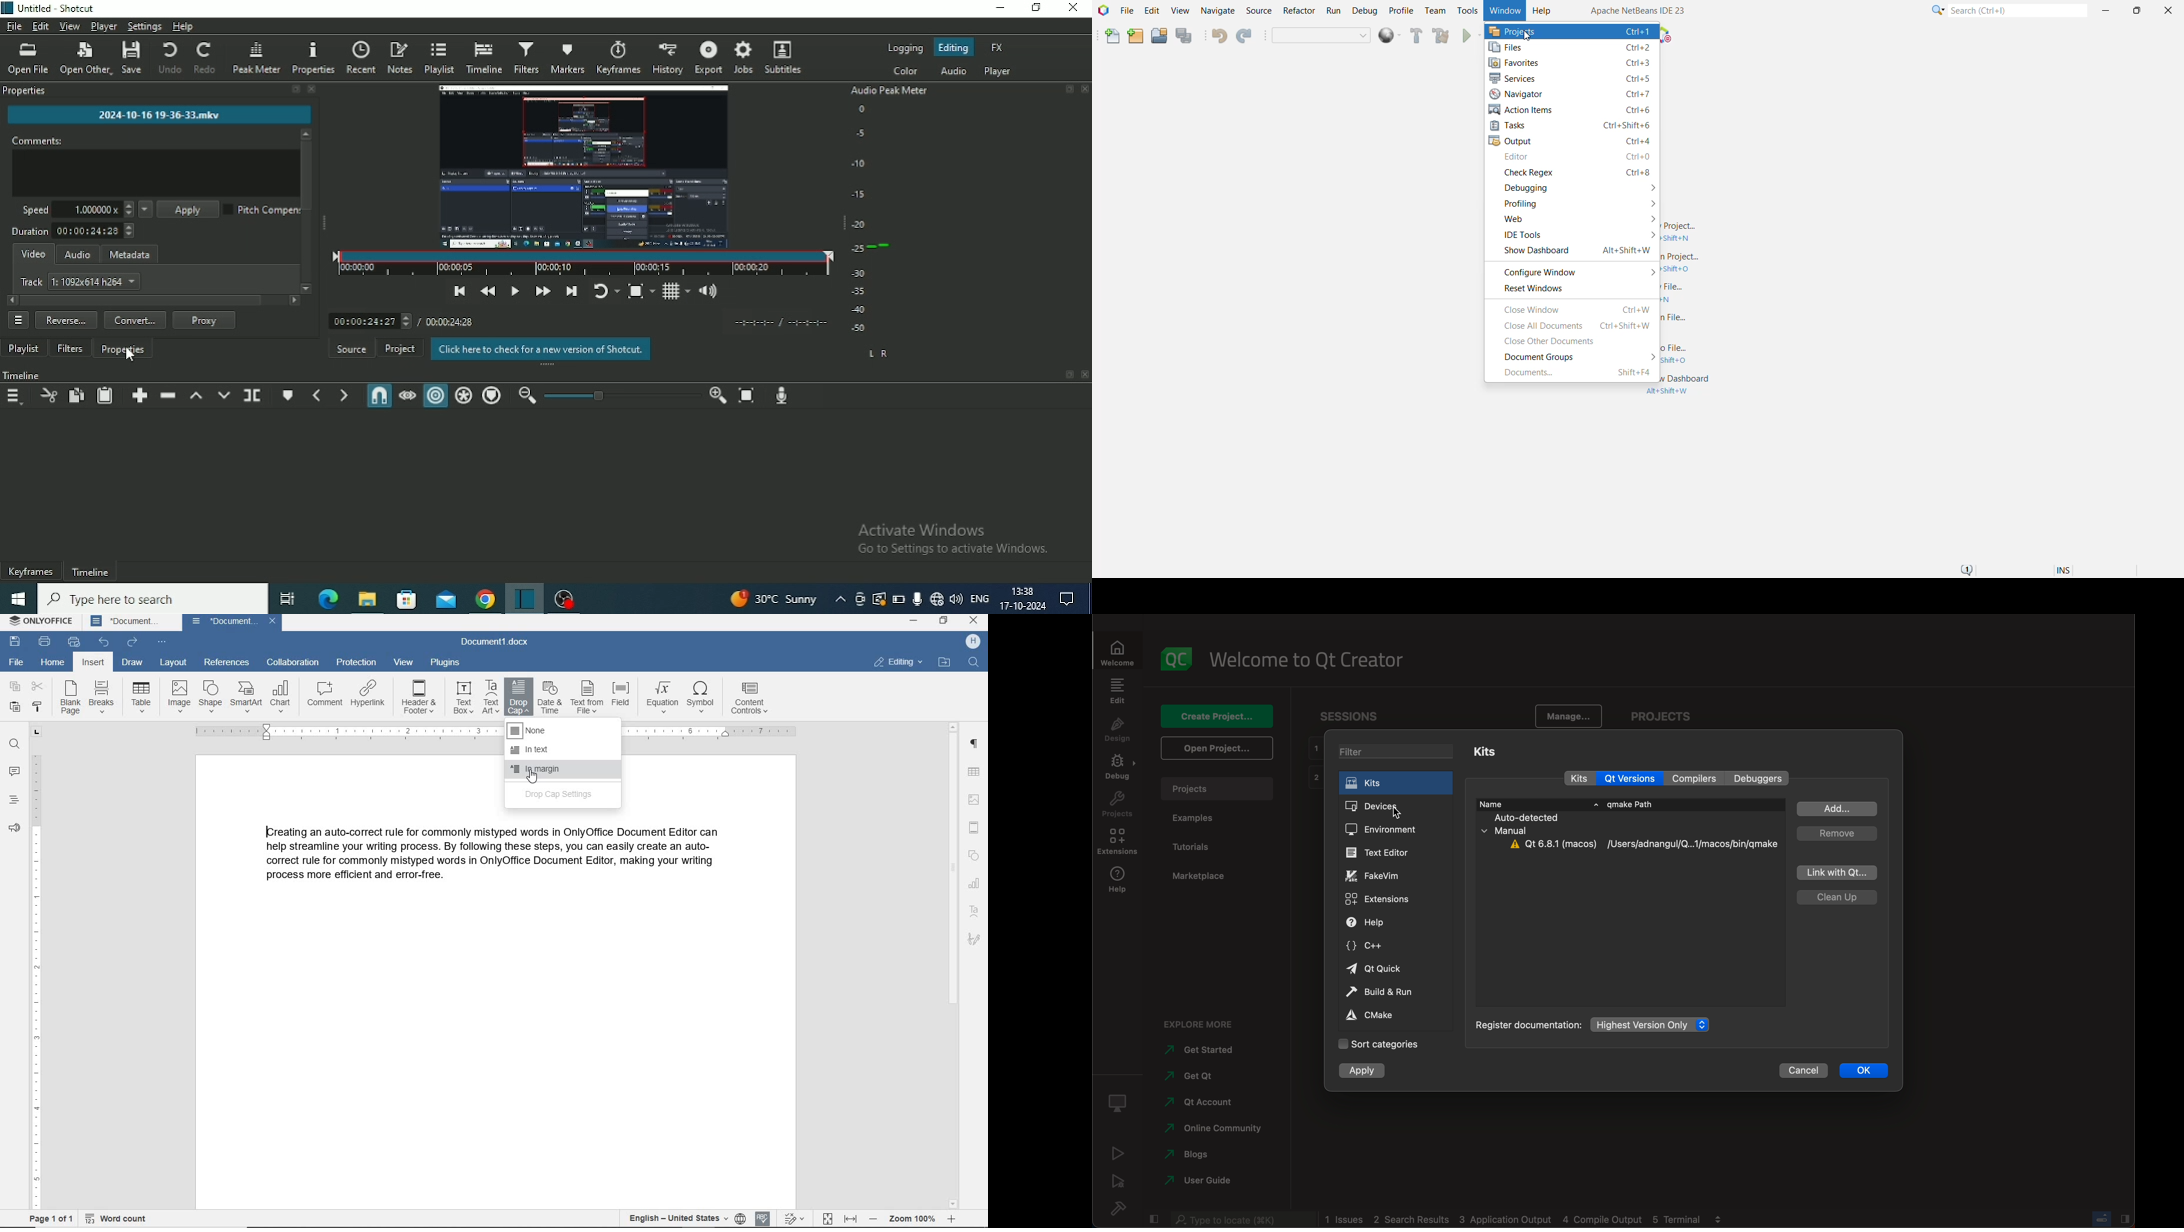  I want to click on Total Duration, so click(450, 322).